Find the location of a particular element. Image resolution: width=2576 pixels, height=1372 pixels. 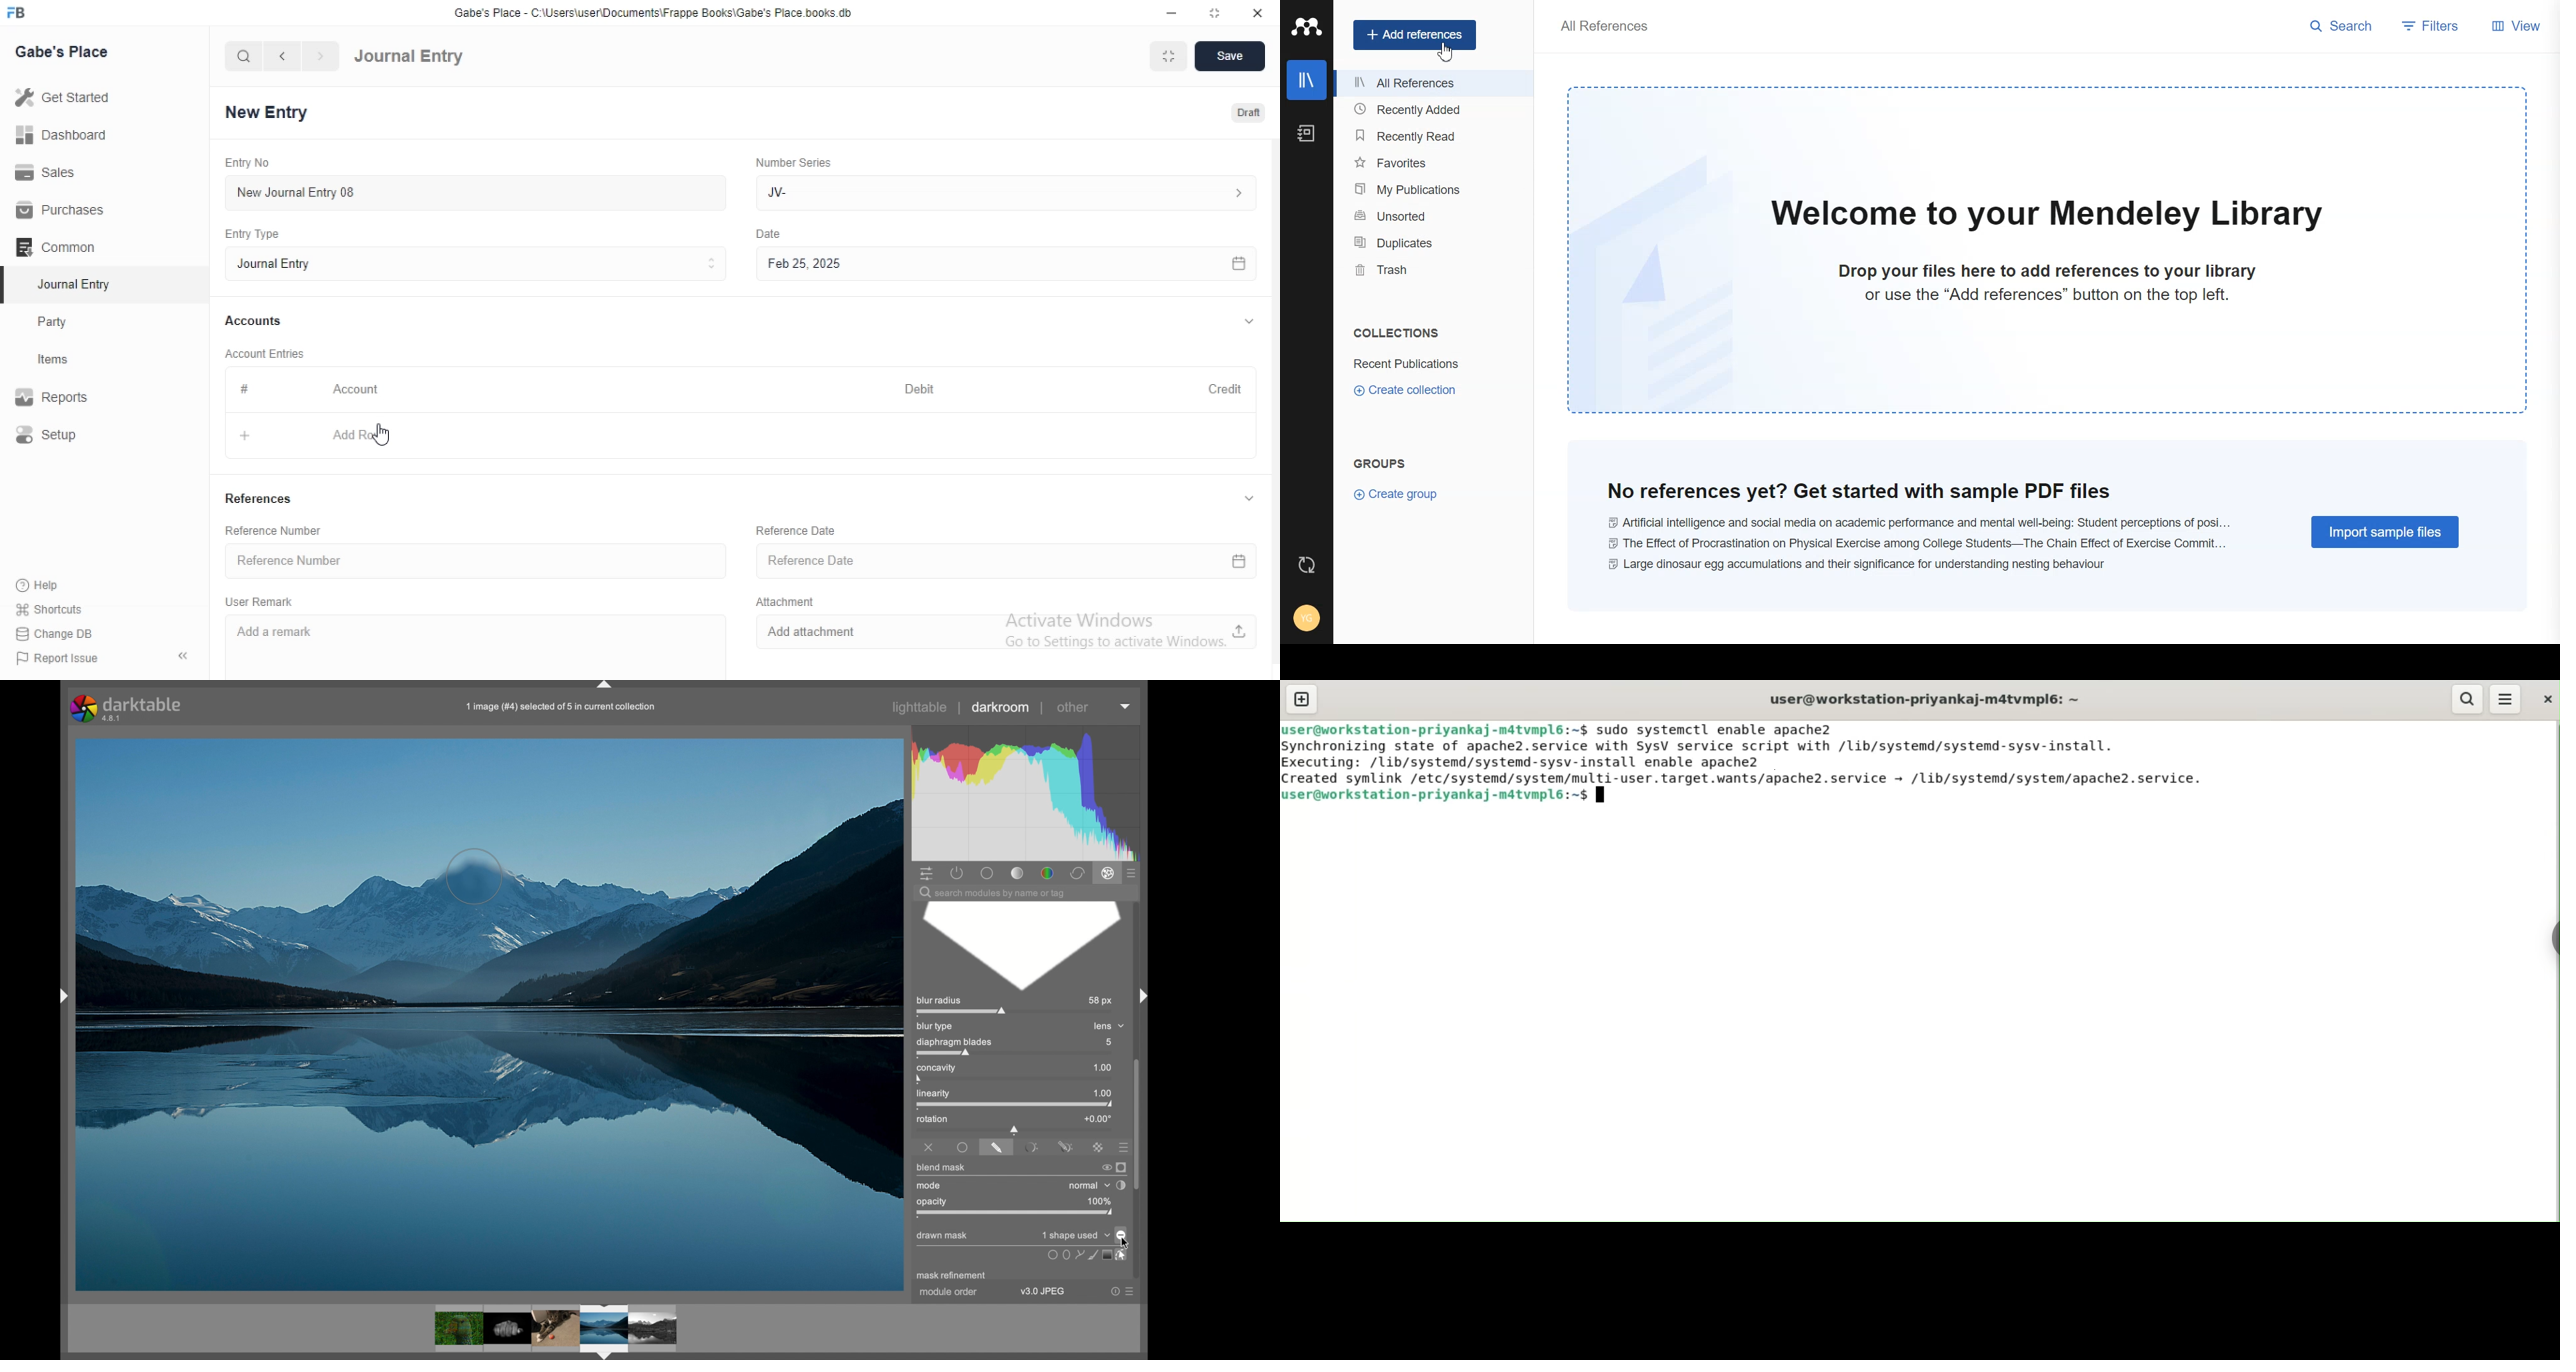

close is located at coordinates (1256, 11).